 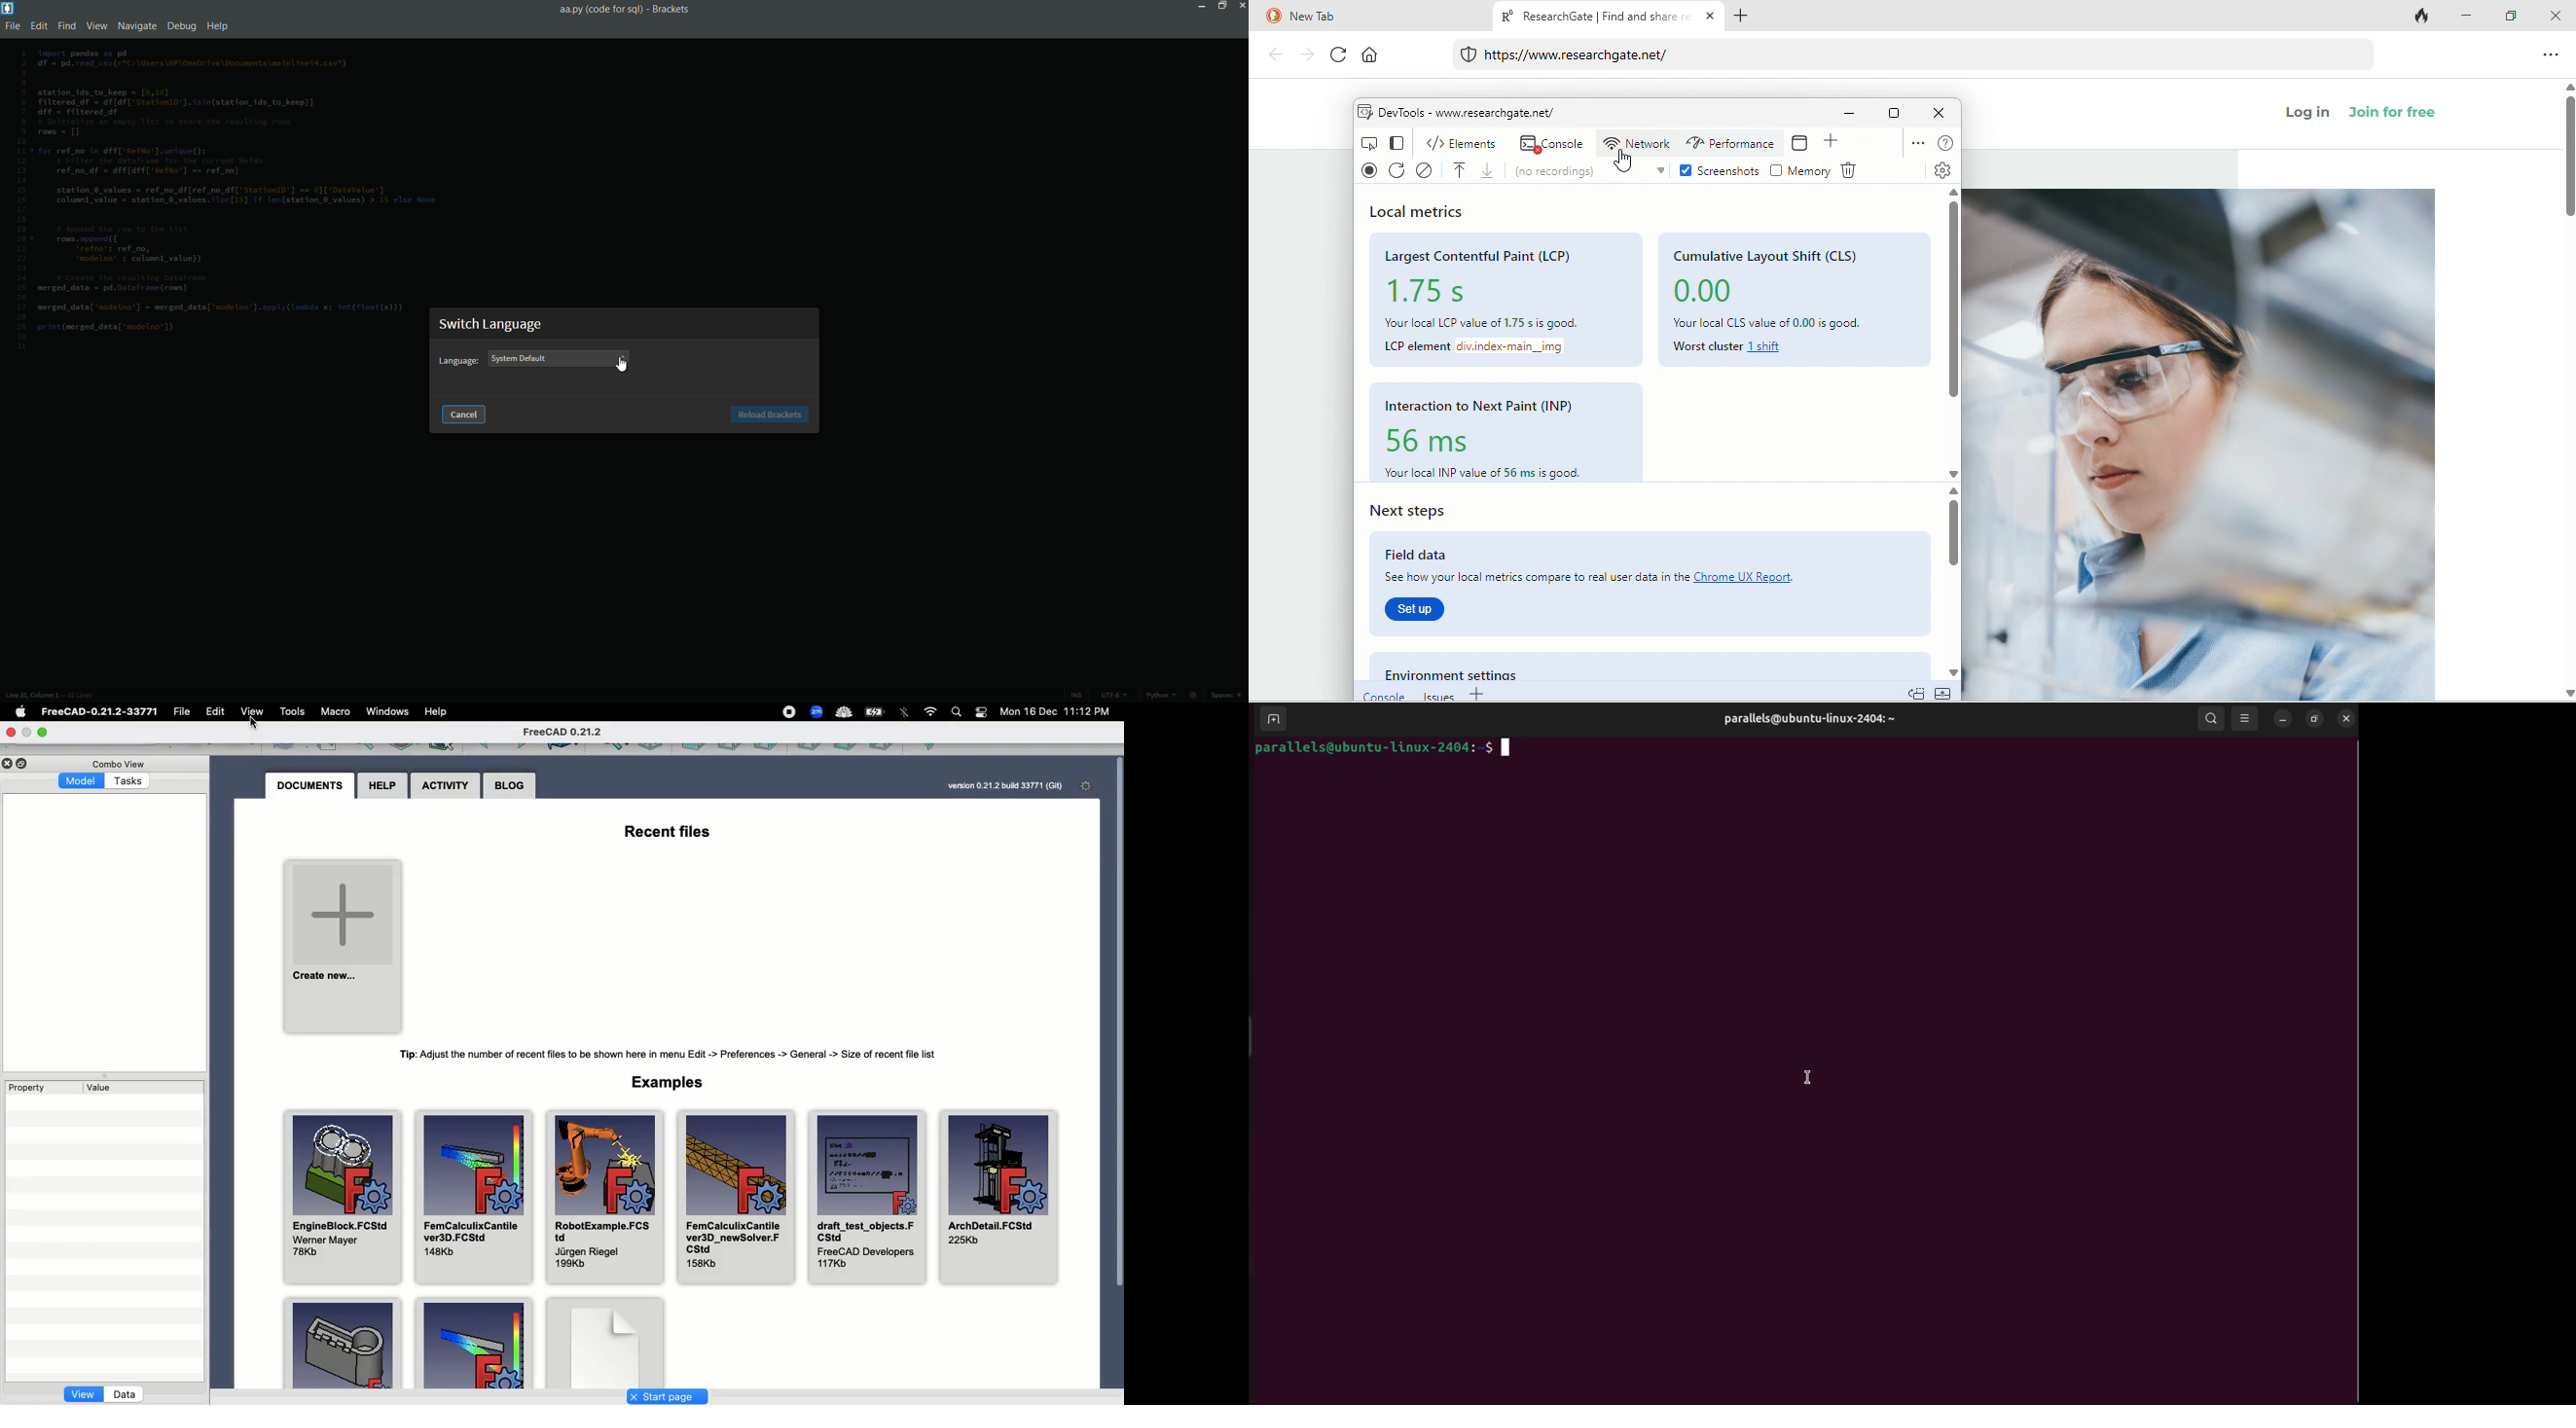 What do you see at coordinates (1117, 1069) in the screenshot?
I see `Scroll` at bounding box center [1117, 1069].